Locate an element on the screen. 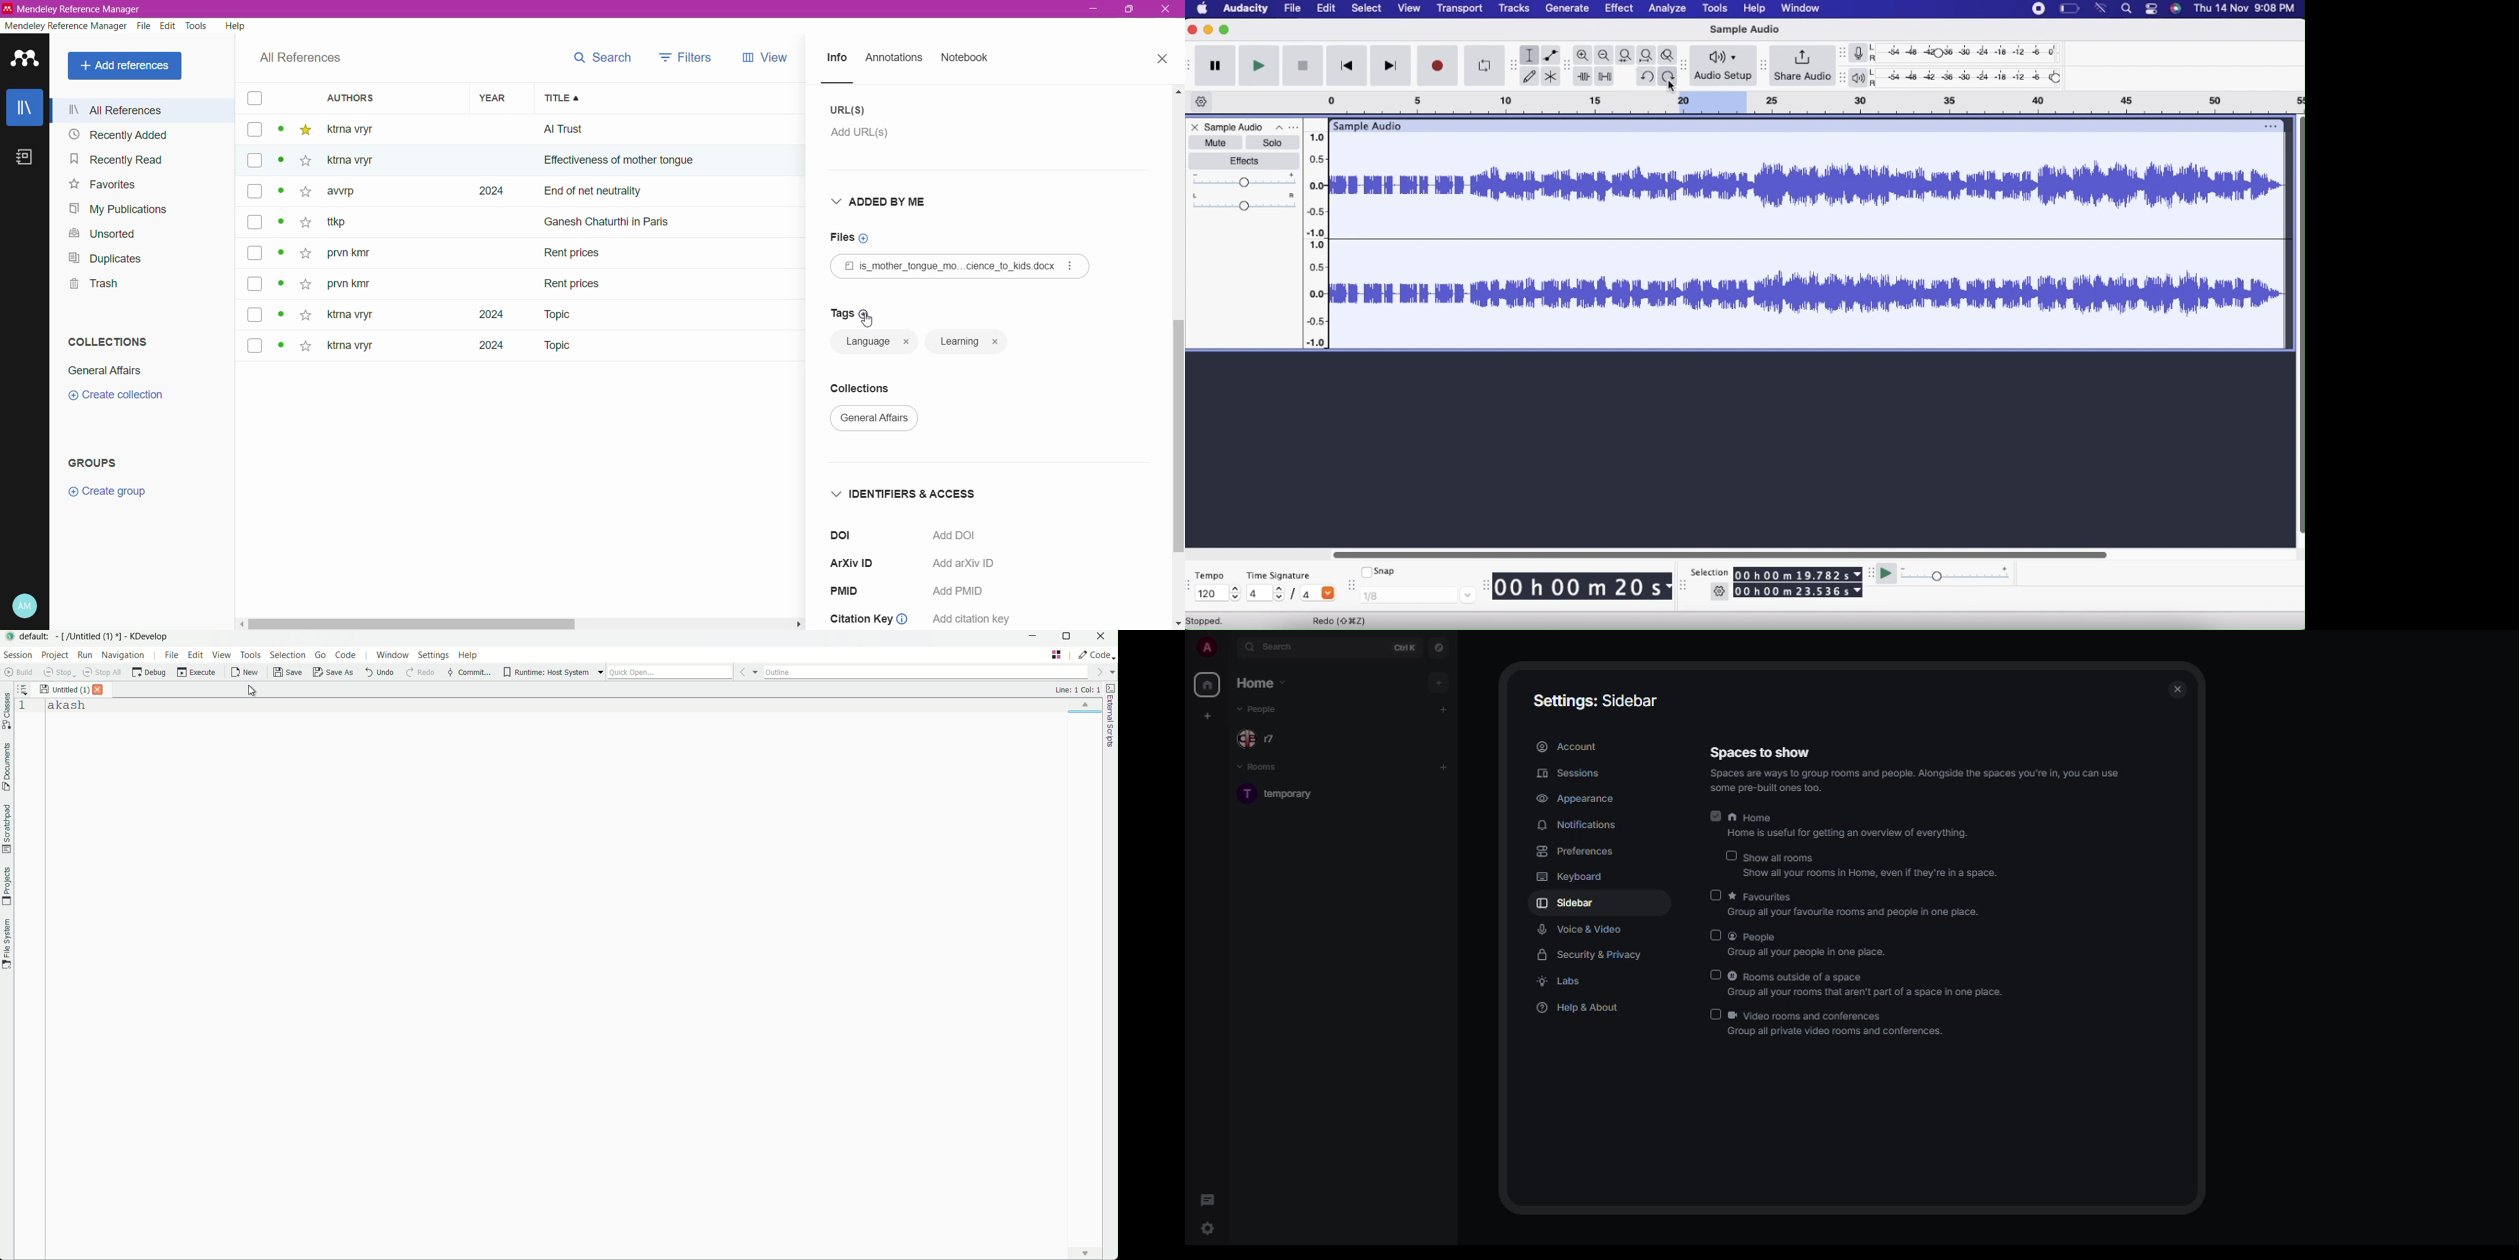  Horizontal Scroll Bar is located at coordinates (710, 626).